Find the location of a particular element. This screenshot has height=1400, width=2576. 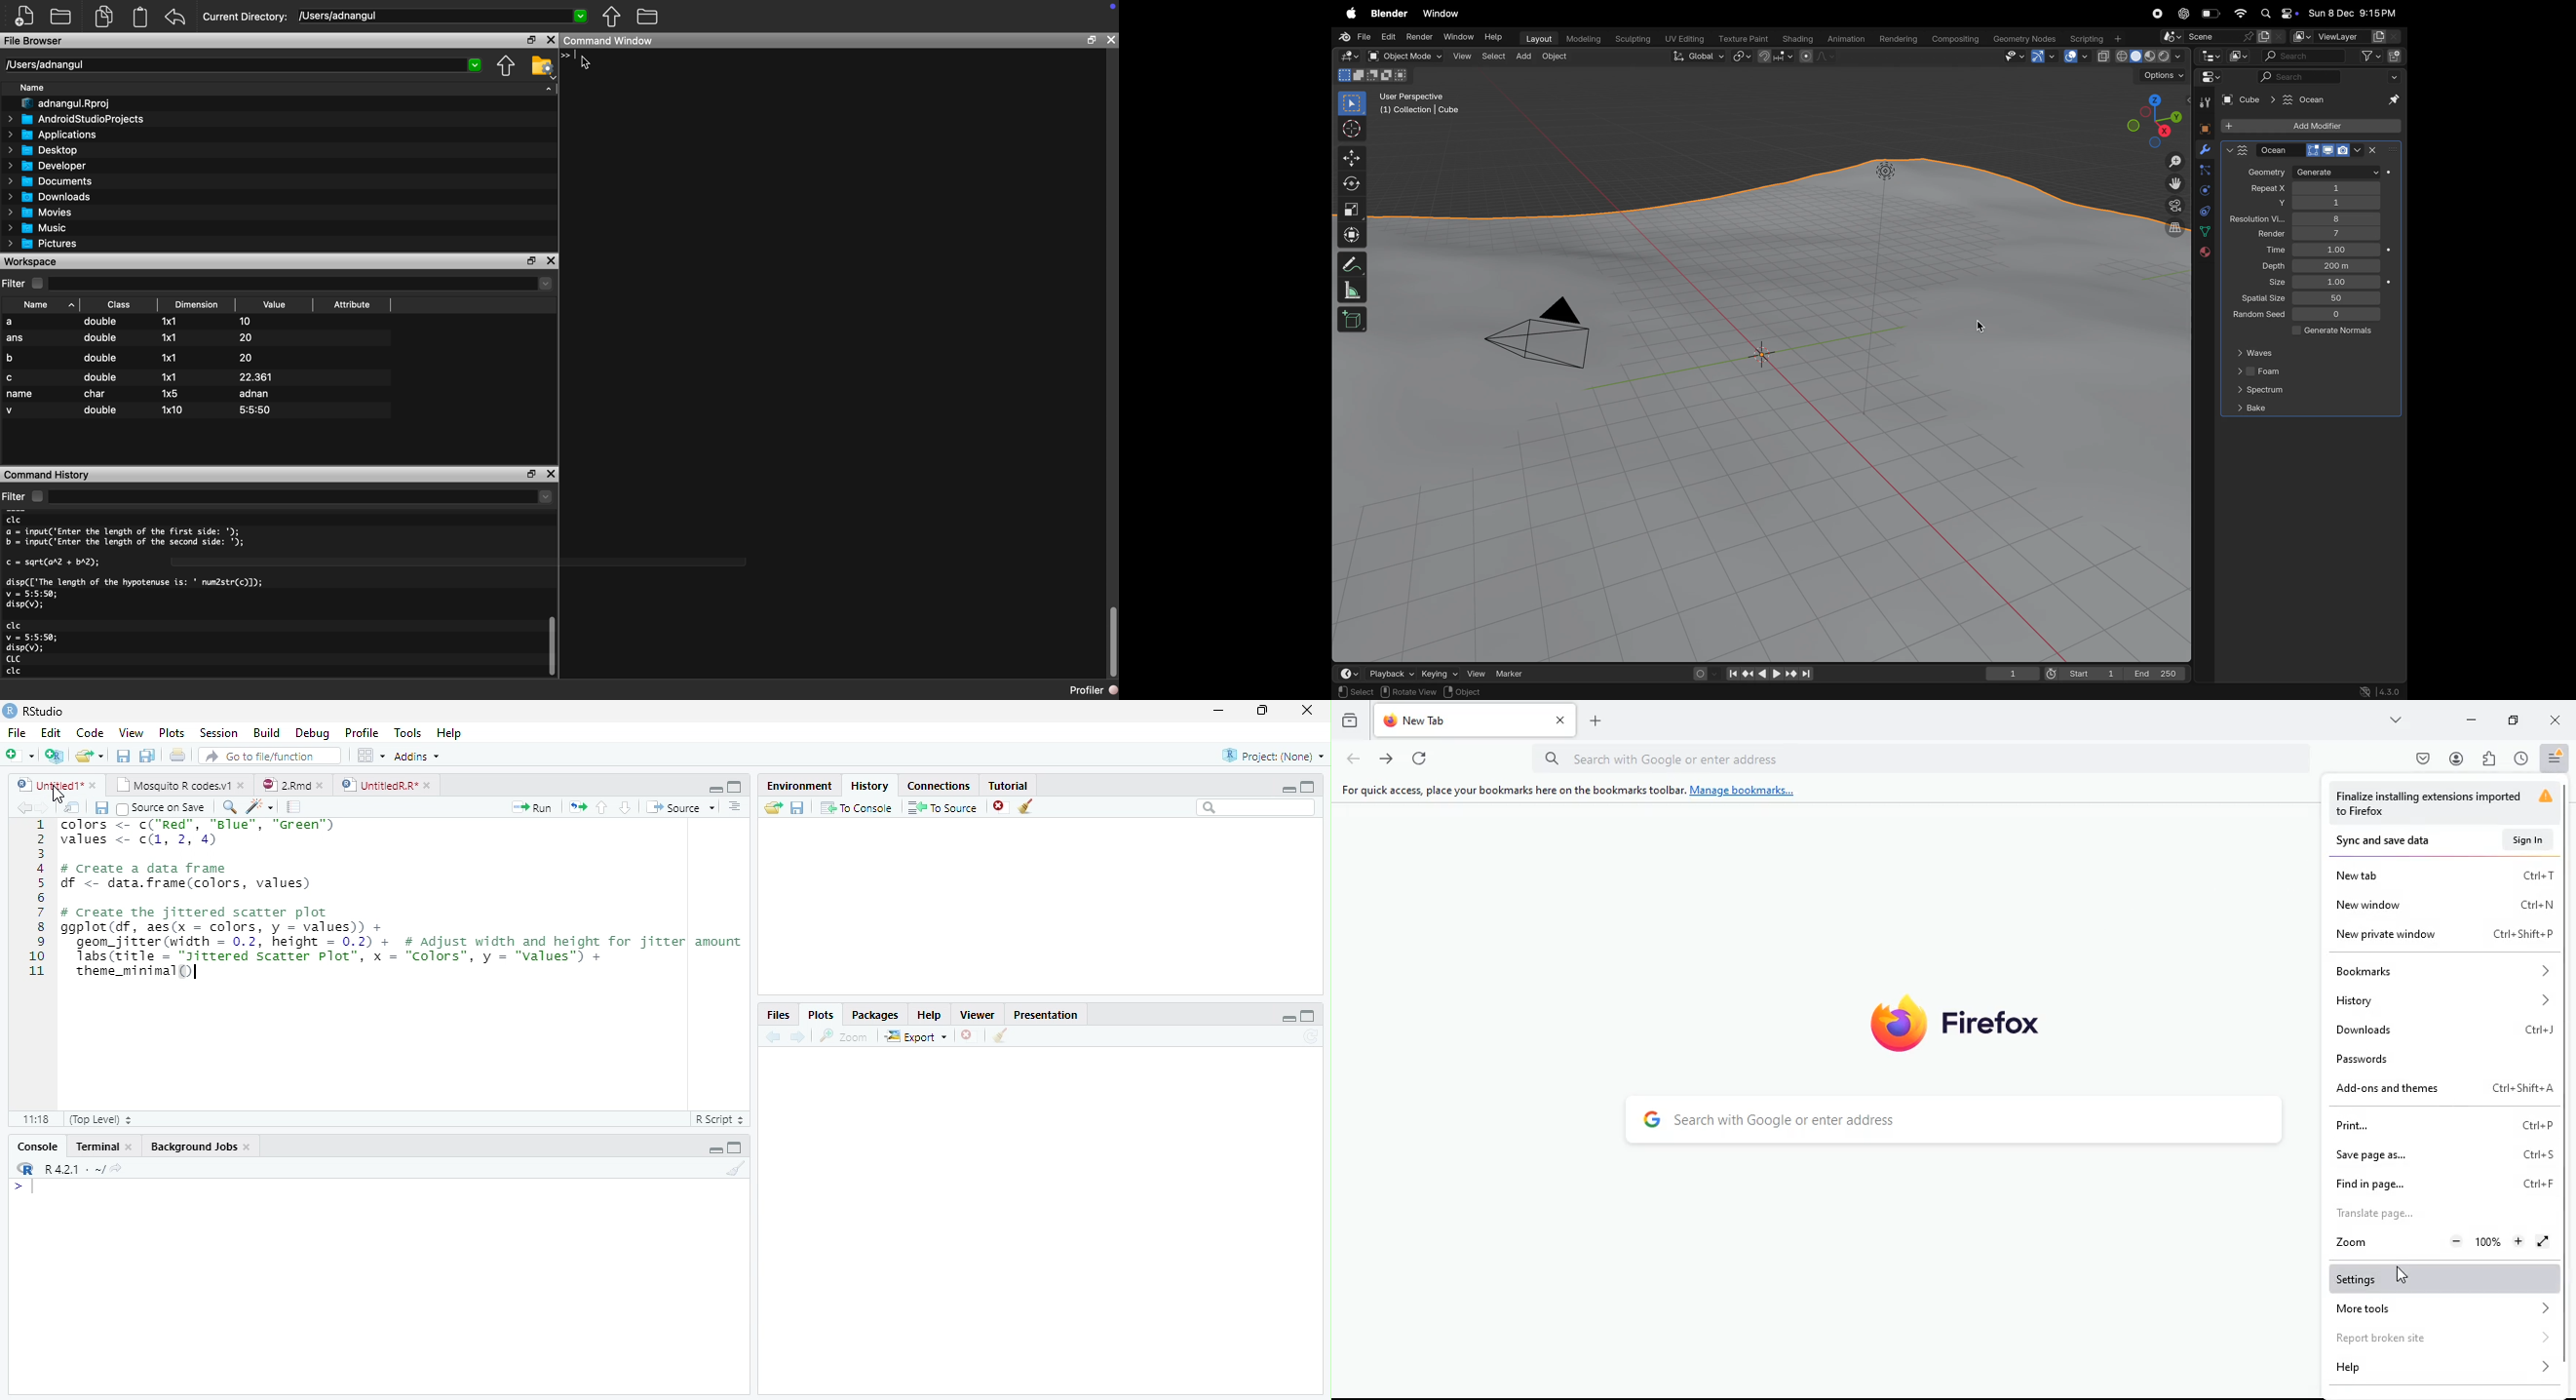

print is located at coordinates (2440, 1125).